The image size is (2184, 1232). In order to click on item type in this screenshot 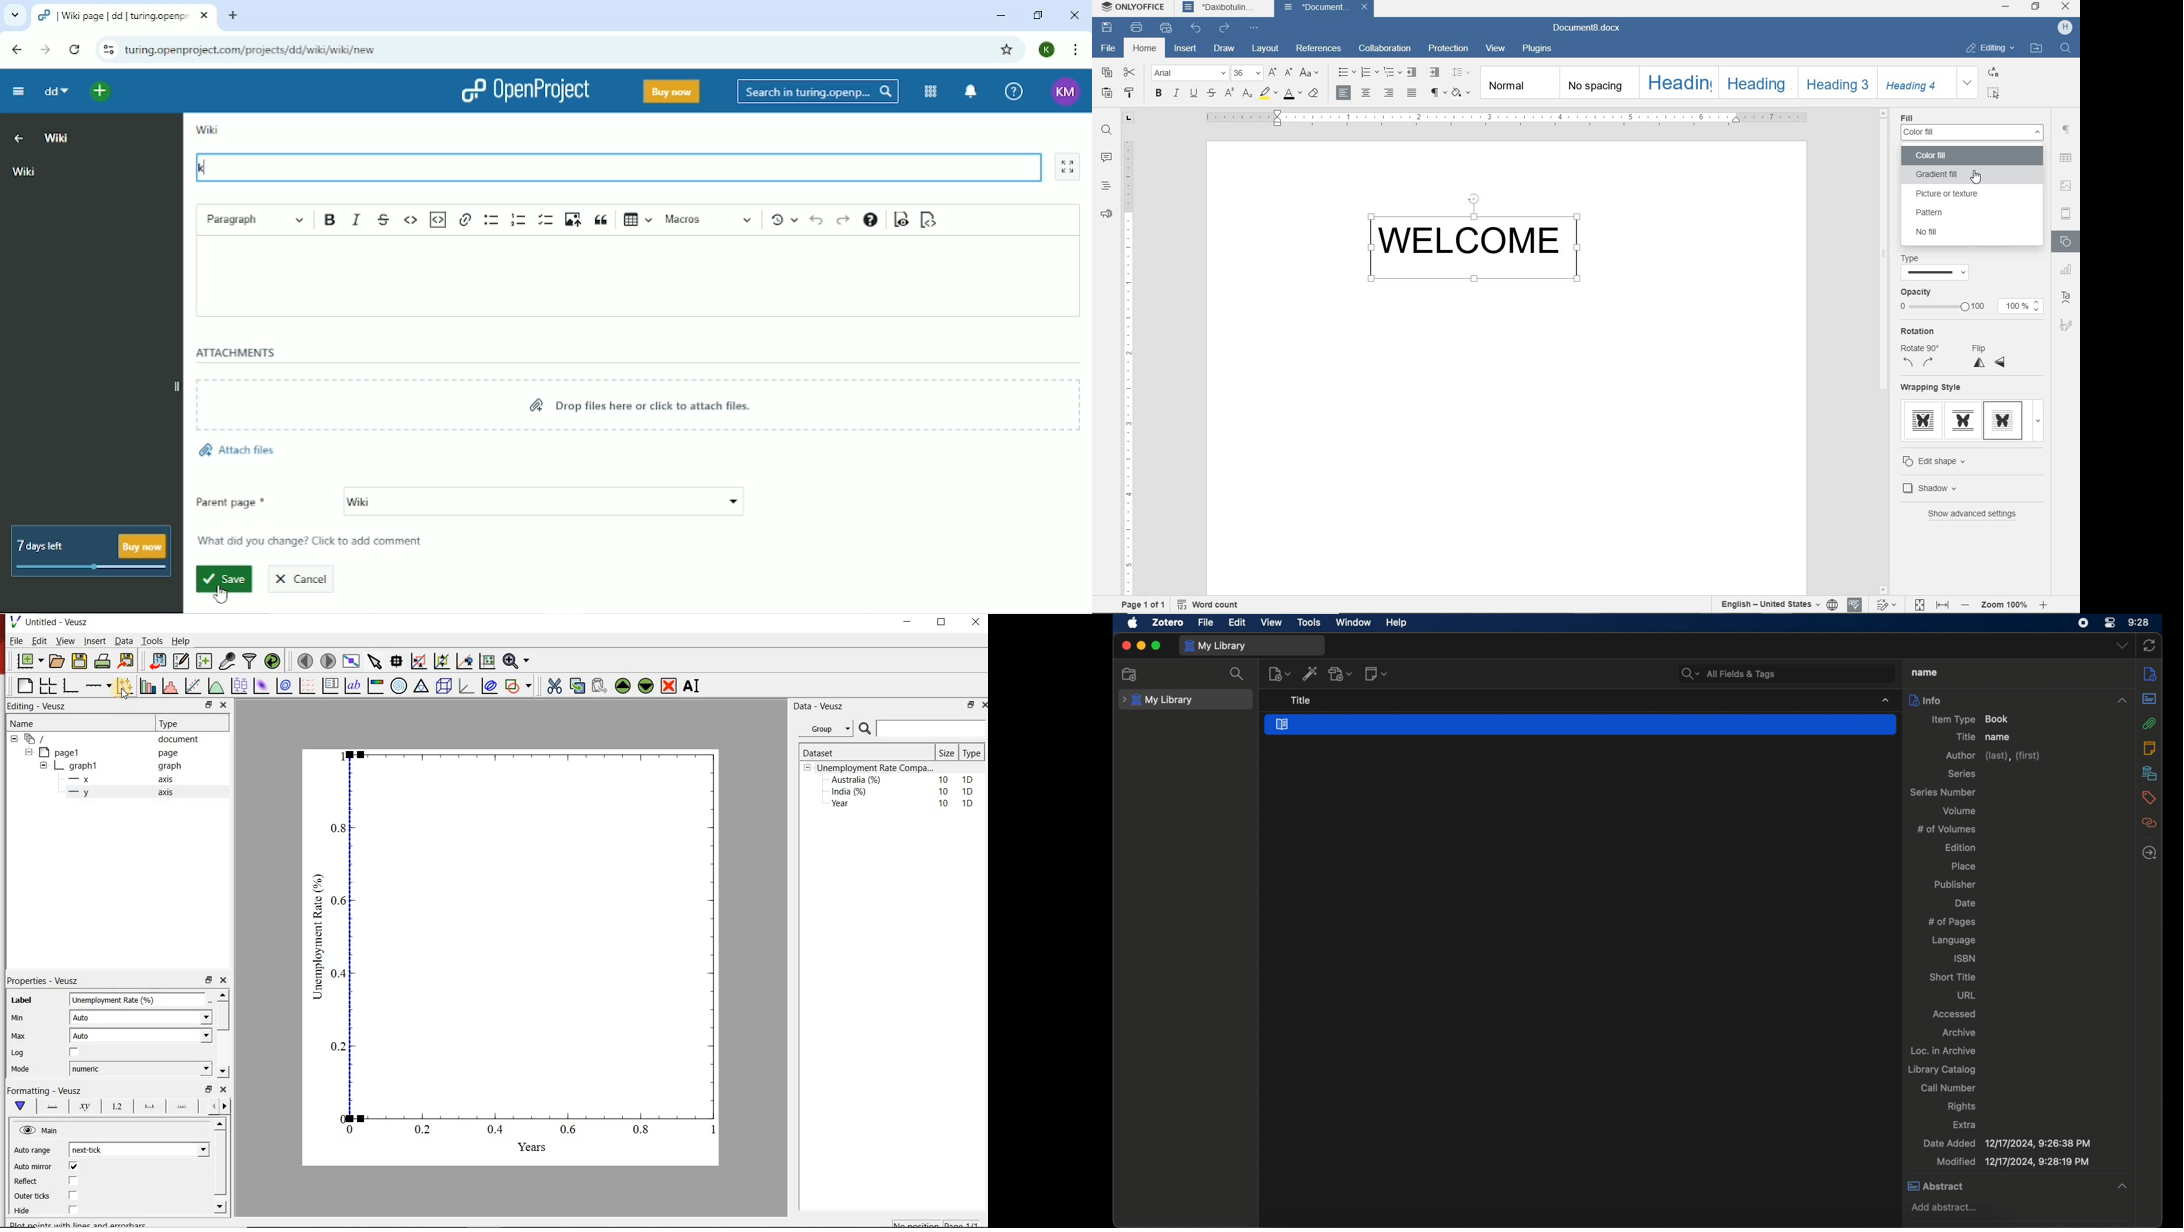, I will do `click(1972, 719)`.